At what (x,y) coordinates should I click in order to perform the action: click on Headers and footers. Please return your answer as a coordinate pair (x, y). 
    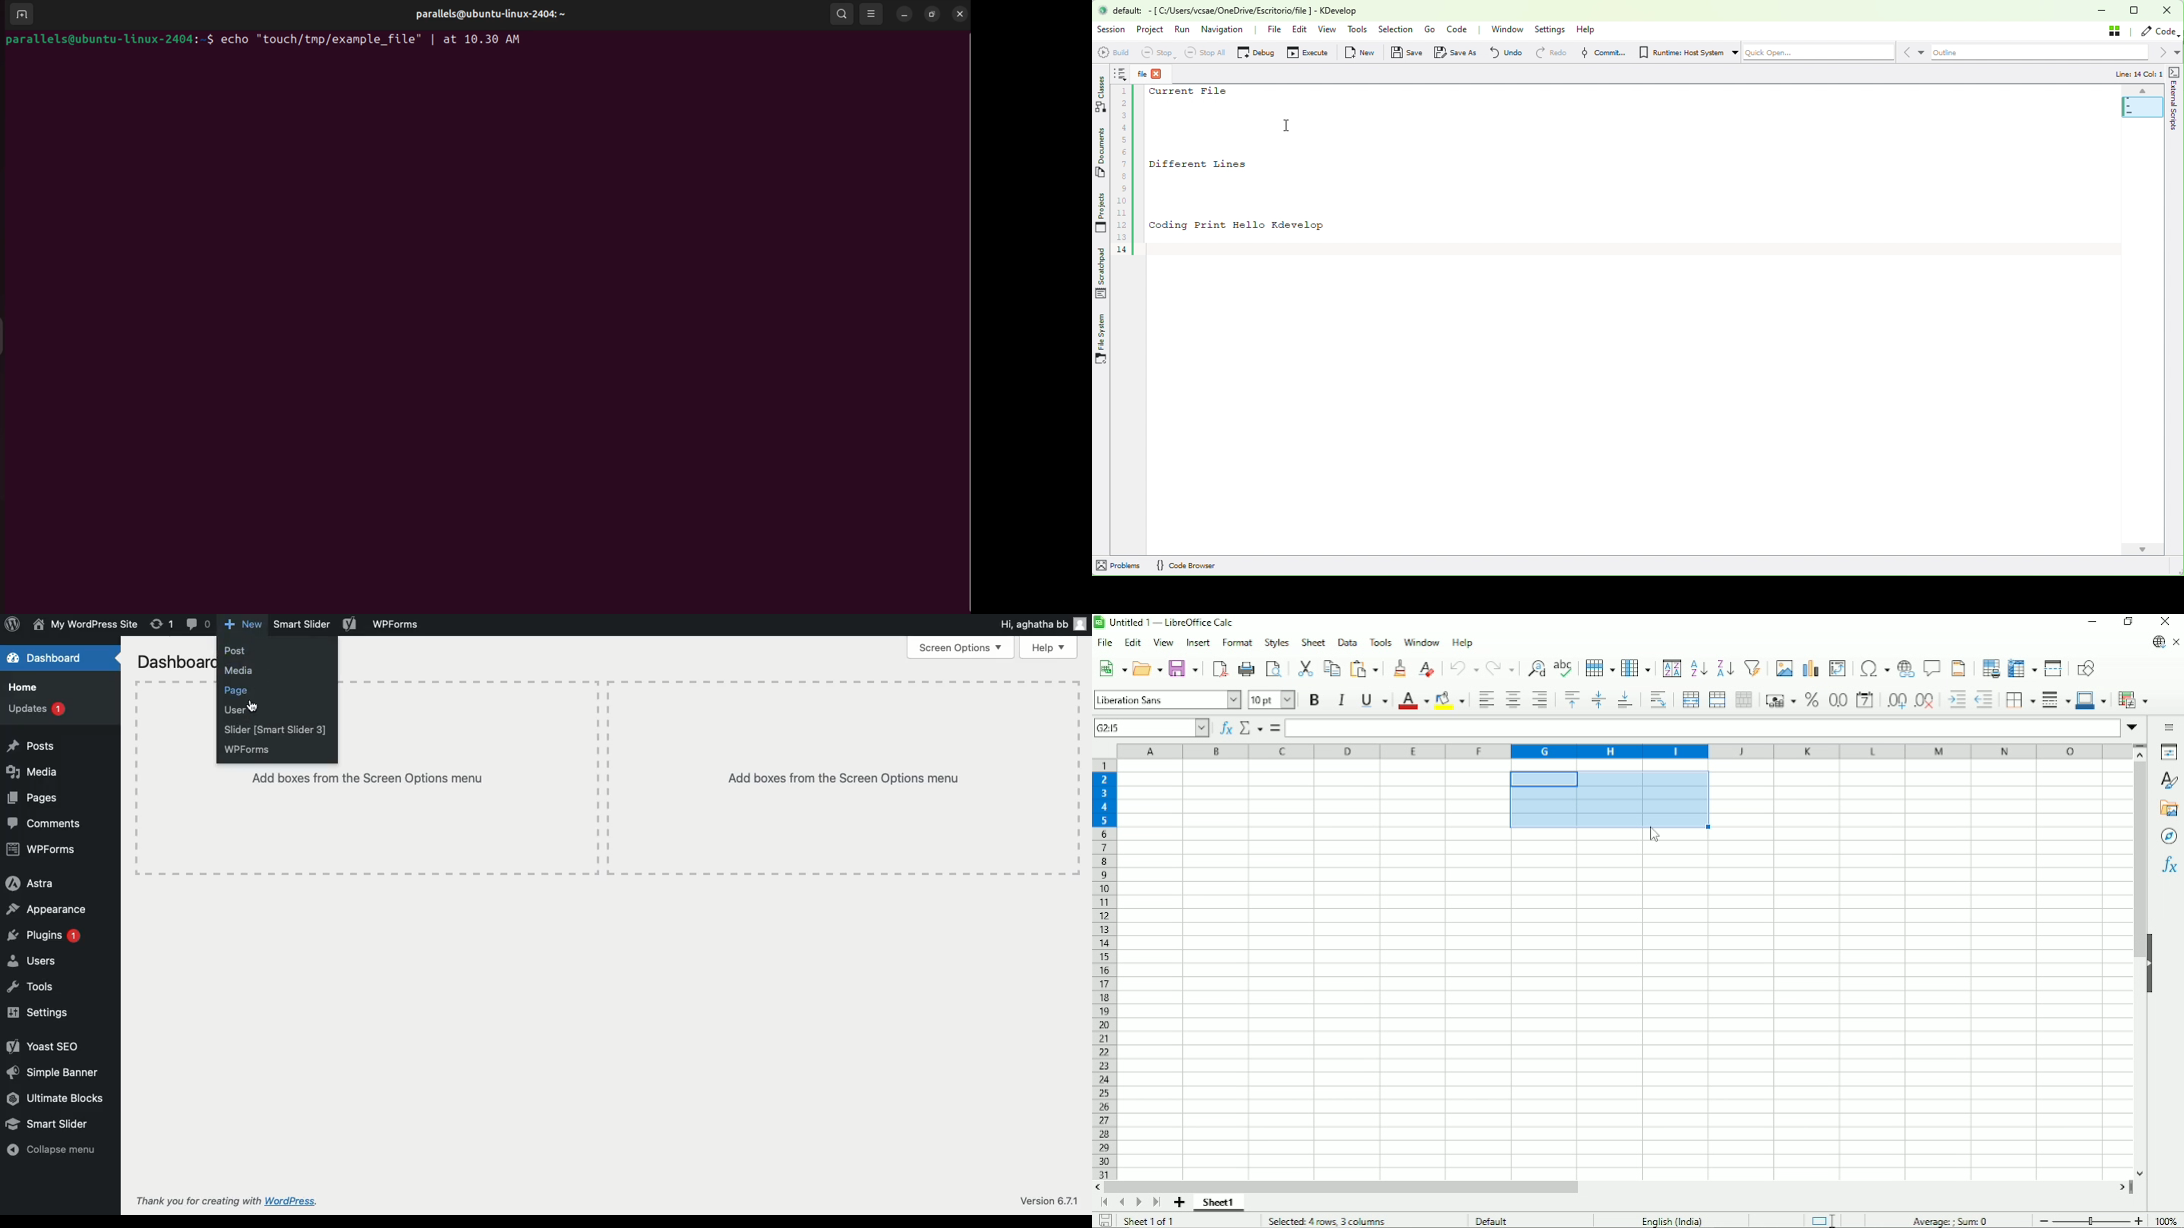
    Looking at the image, I should click on (1958, 667).